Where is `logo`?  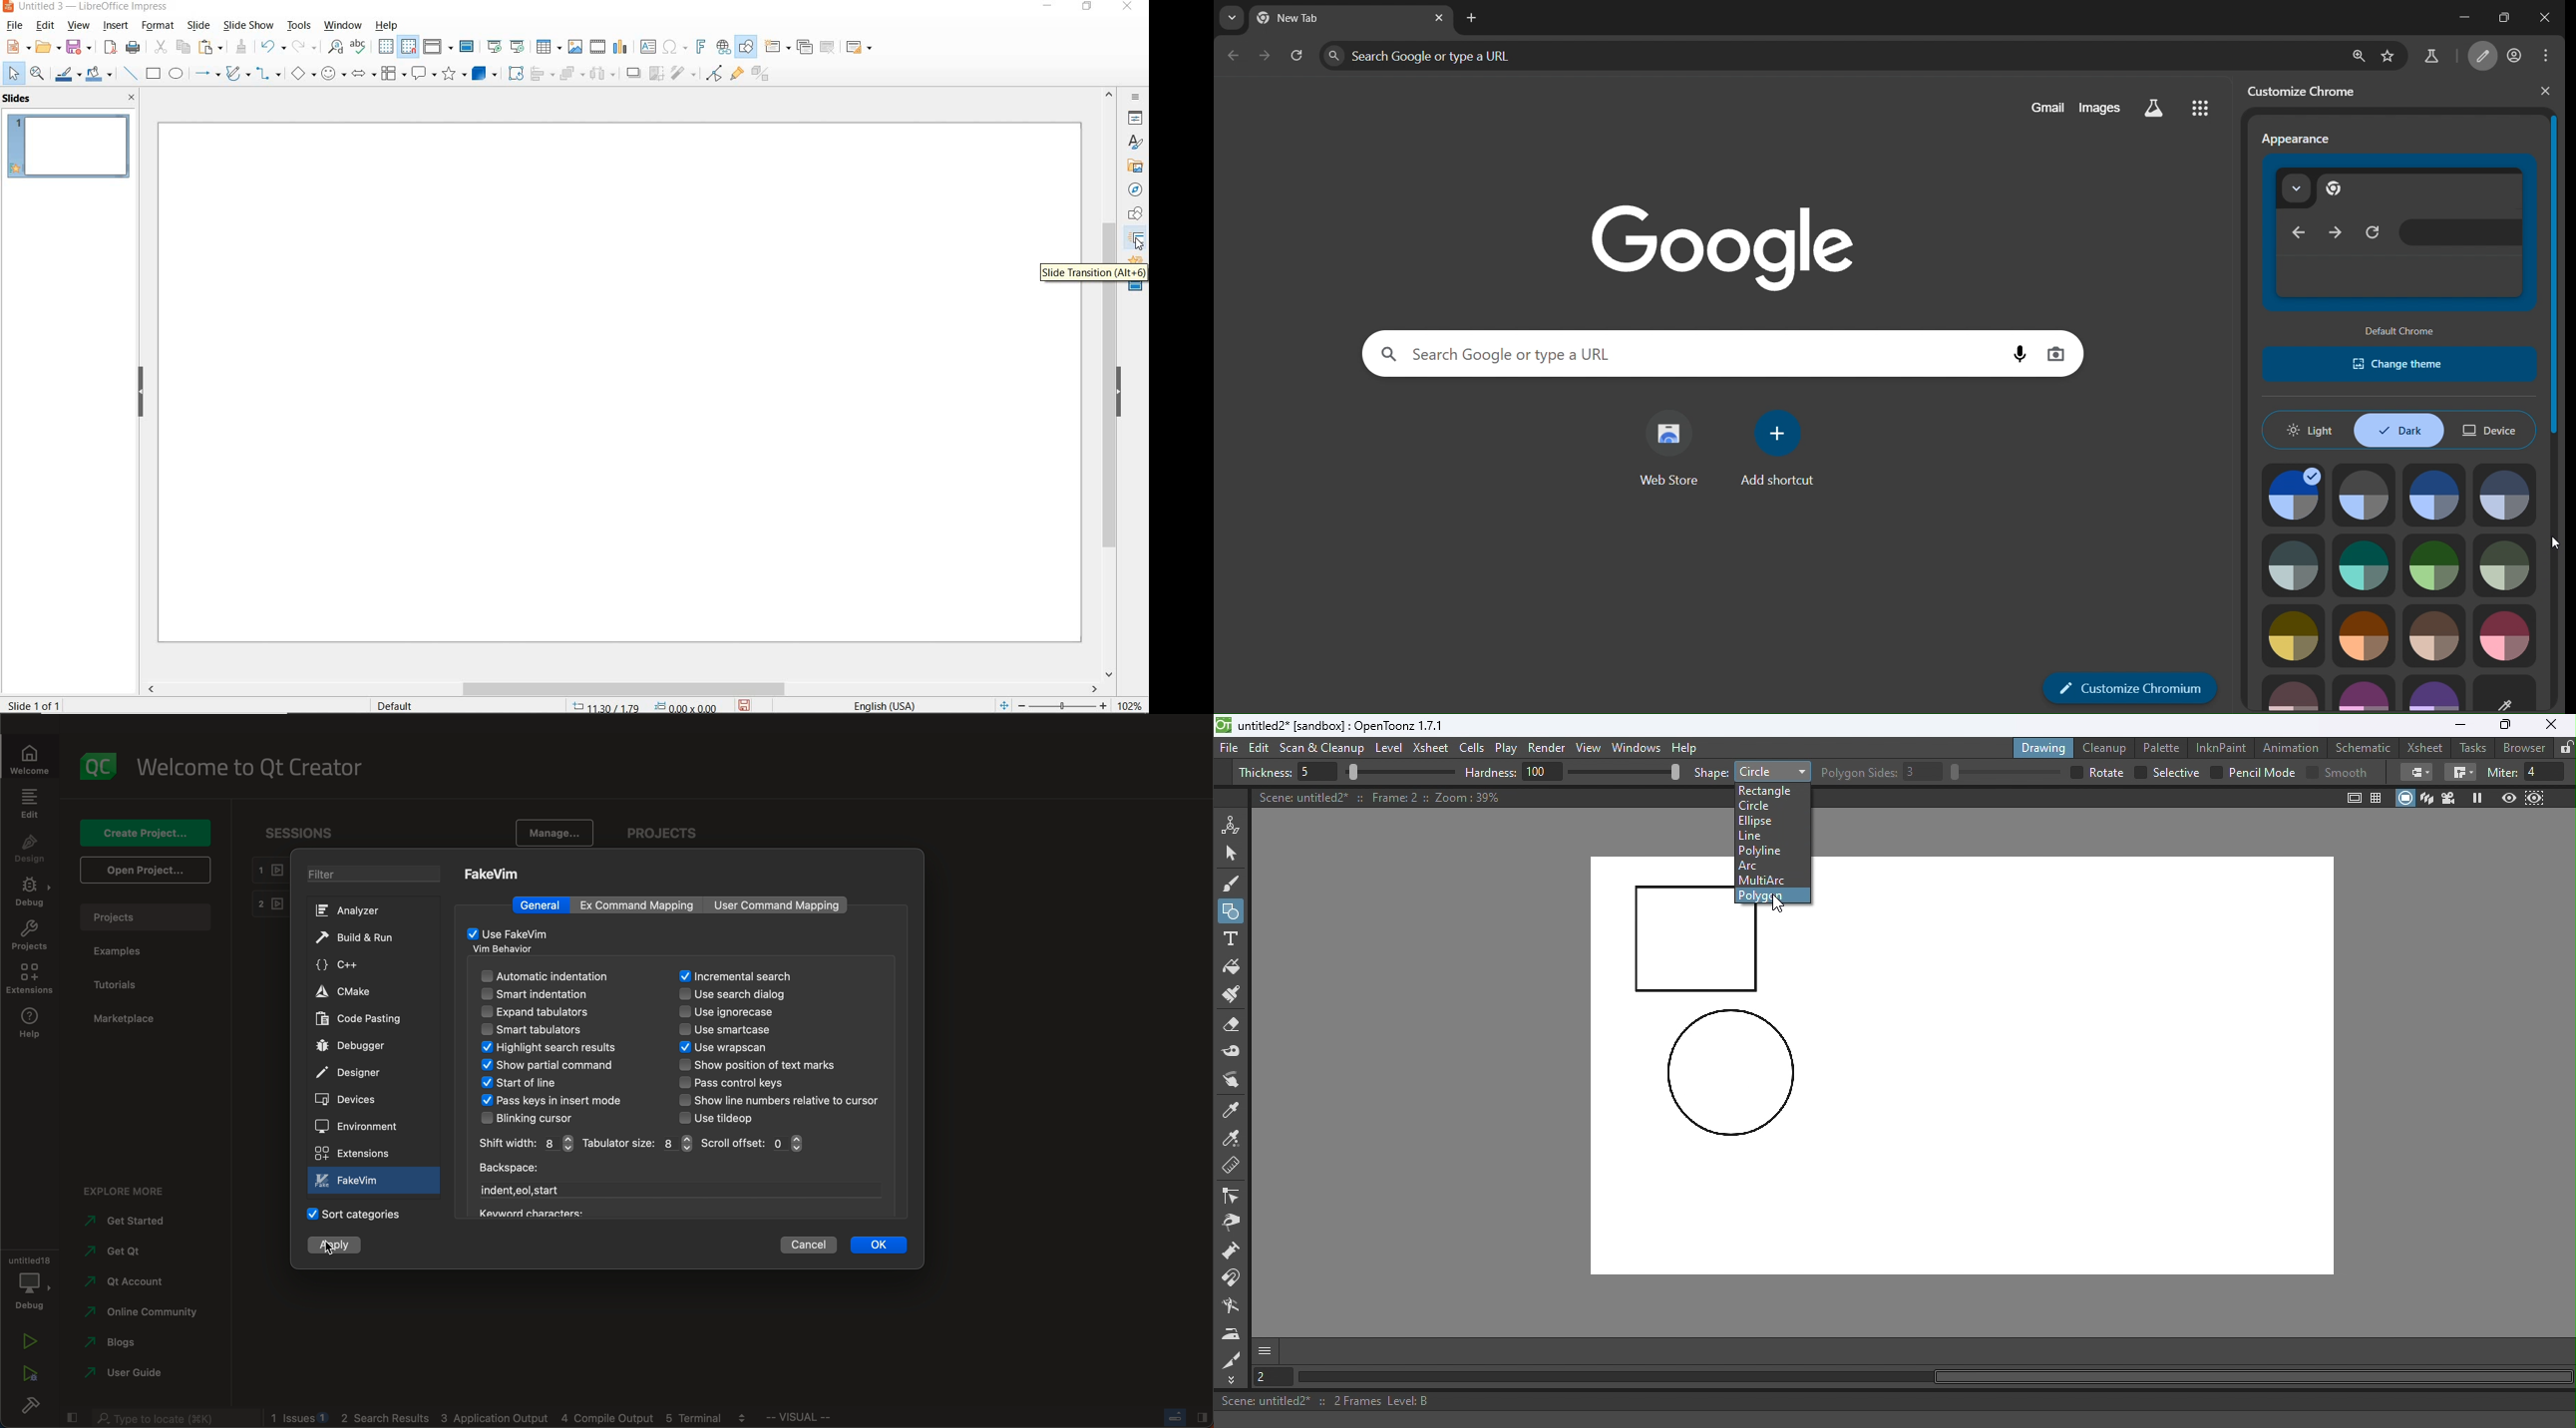
logo is located at coordinates (96, 766).